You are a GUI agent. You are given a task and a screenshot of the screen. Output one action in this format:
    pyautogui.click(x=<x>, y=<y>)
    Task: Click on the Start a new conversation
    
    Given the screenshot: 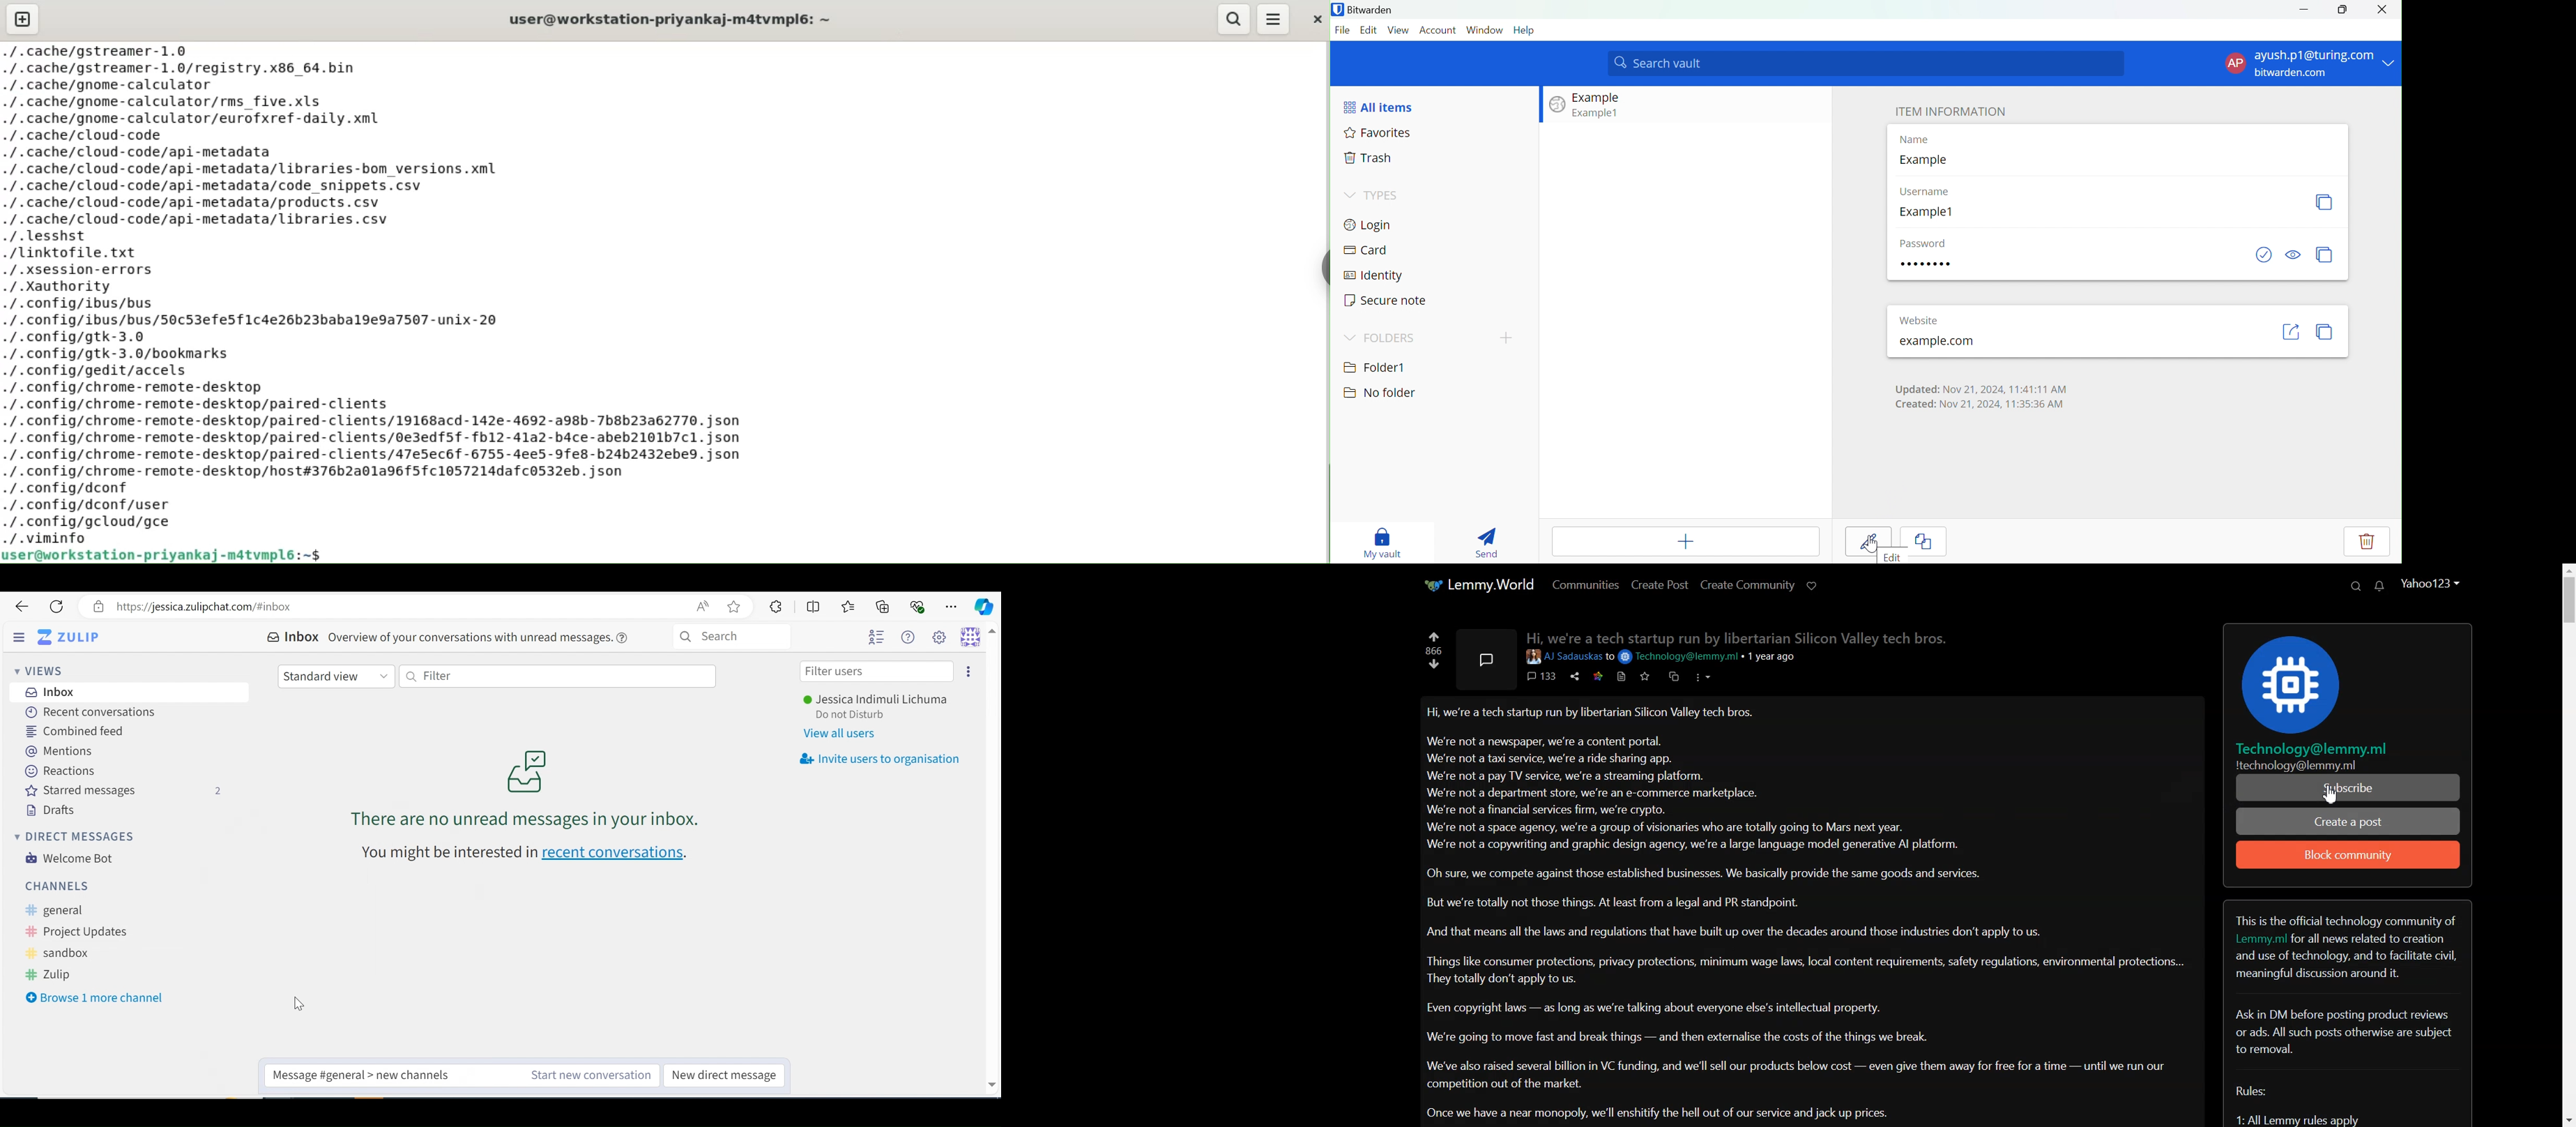 What is the action you would take?
    pyautogui.click(x=588, y=1075)
    